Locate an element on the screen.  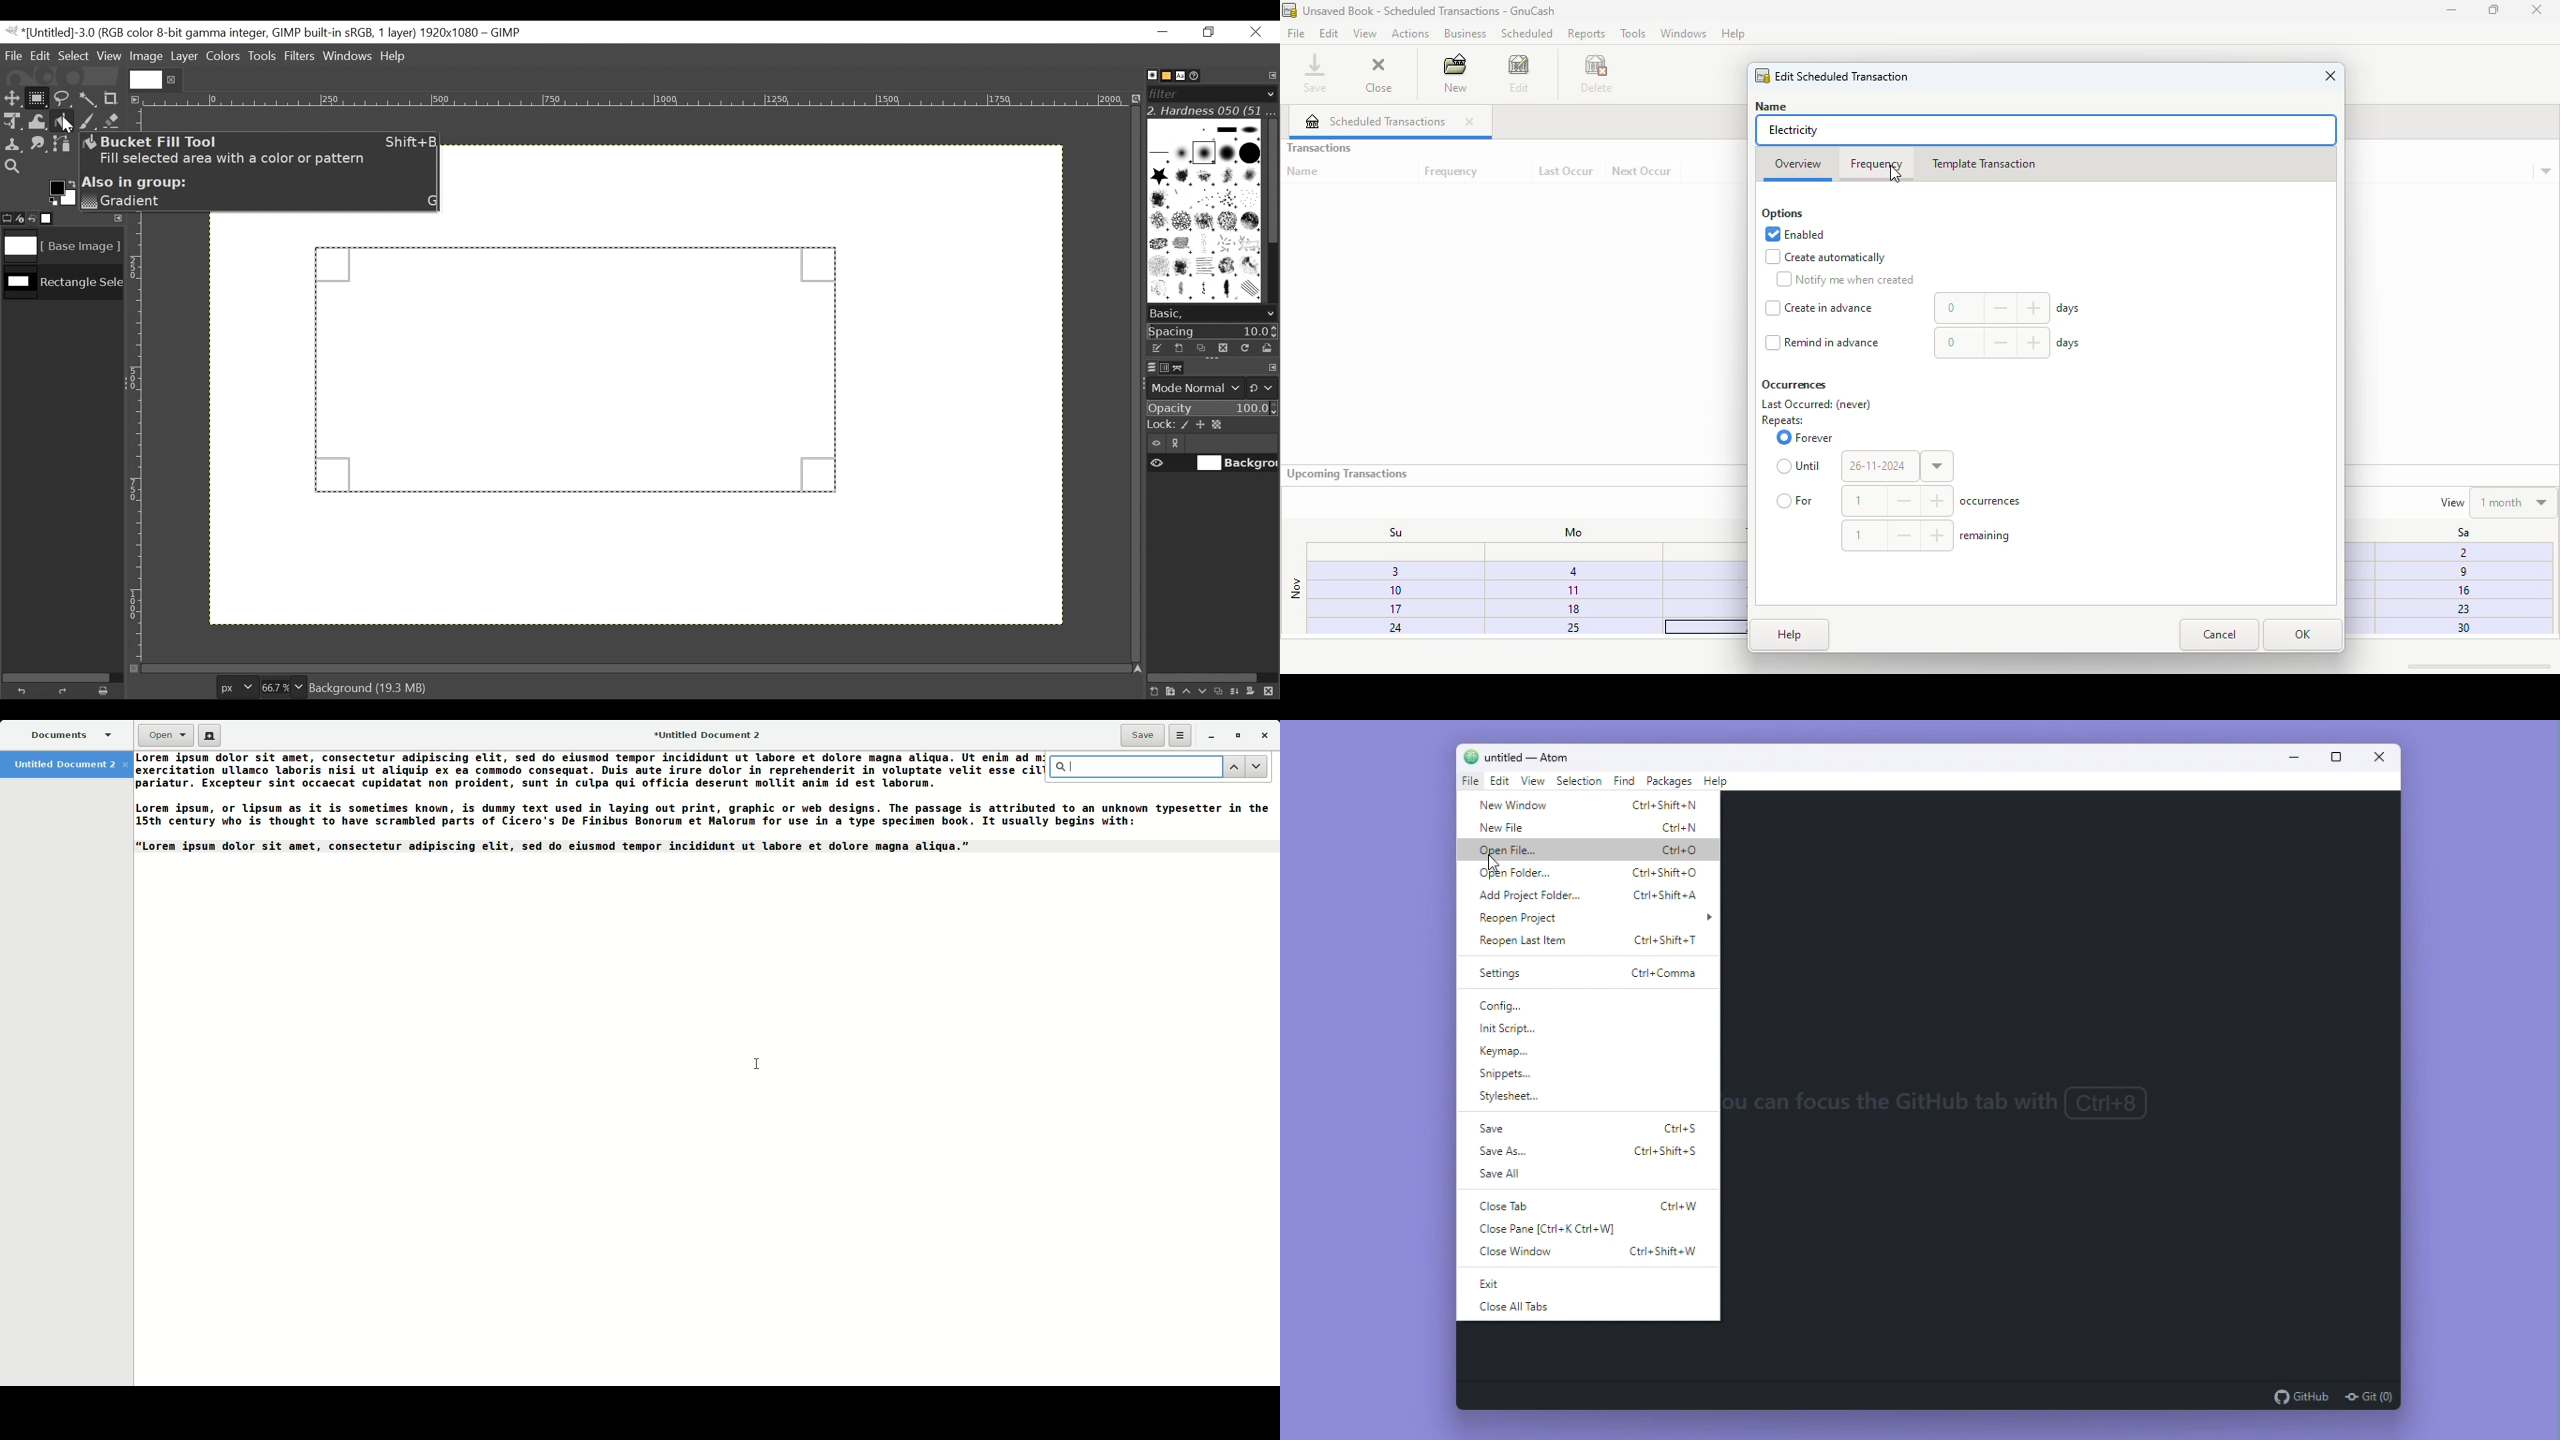
Edit the brush is located at coordinates (1156, 348).